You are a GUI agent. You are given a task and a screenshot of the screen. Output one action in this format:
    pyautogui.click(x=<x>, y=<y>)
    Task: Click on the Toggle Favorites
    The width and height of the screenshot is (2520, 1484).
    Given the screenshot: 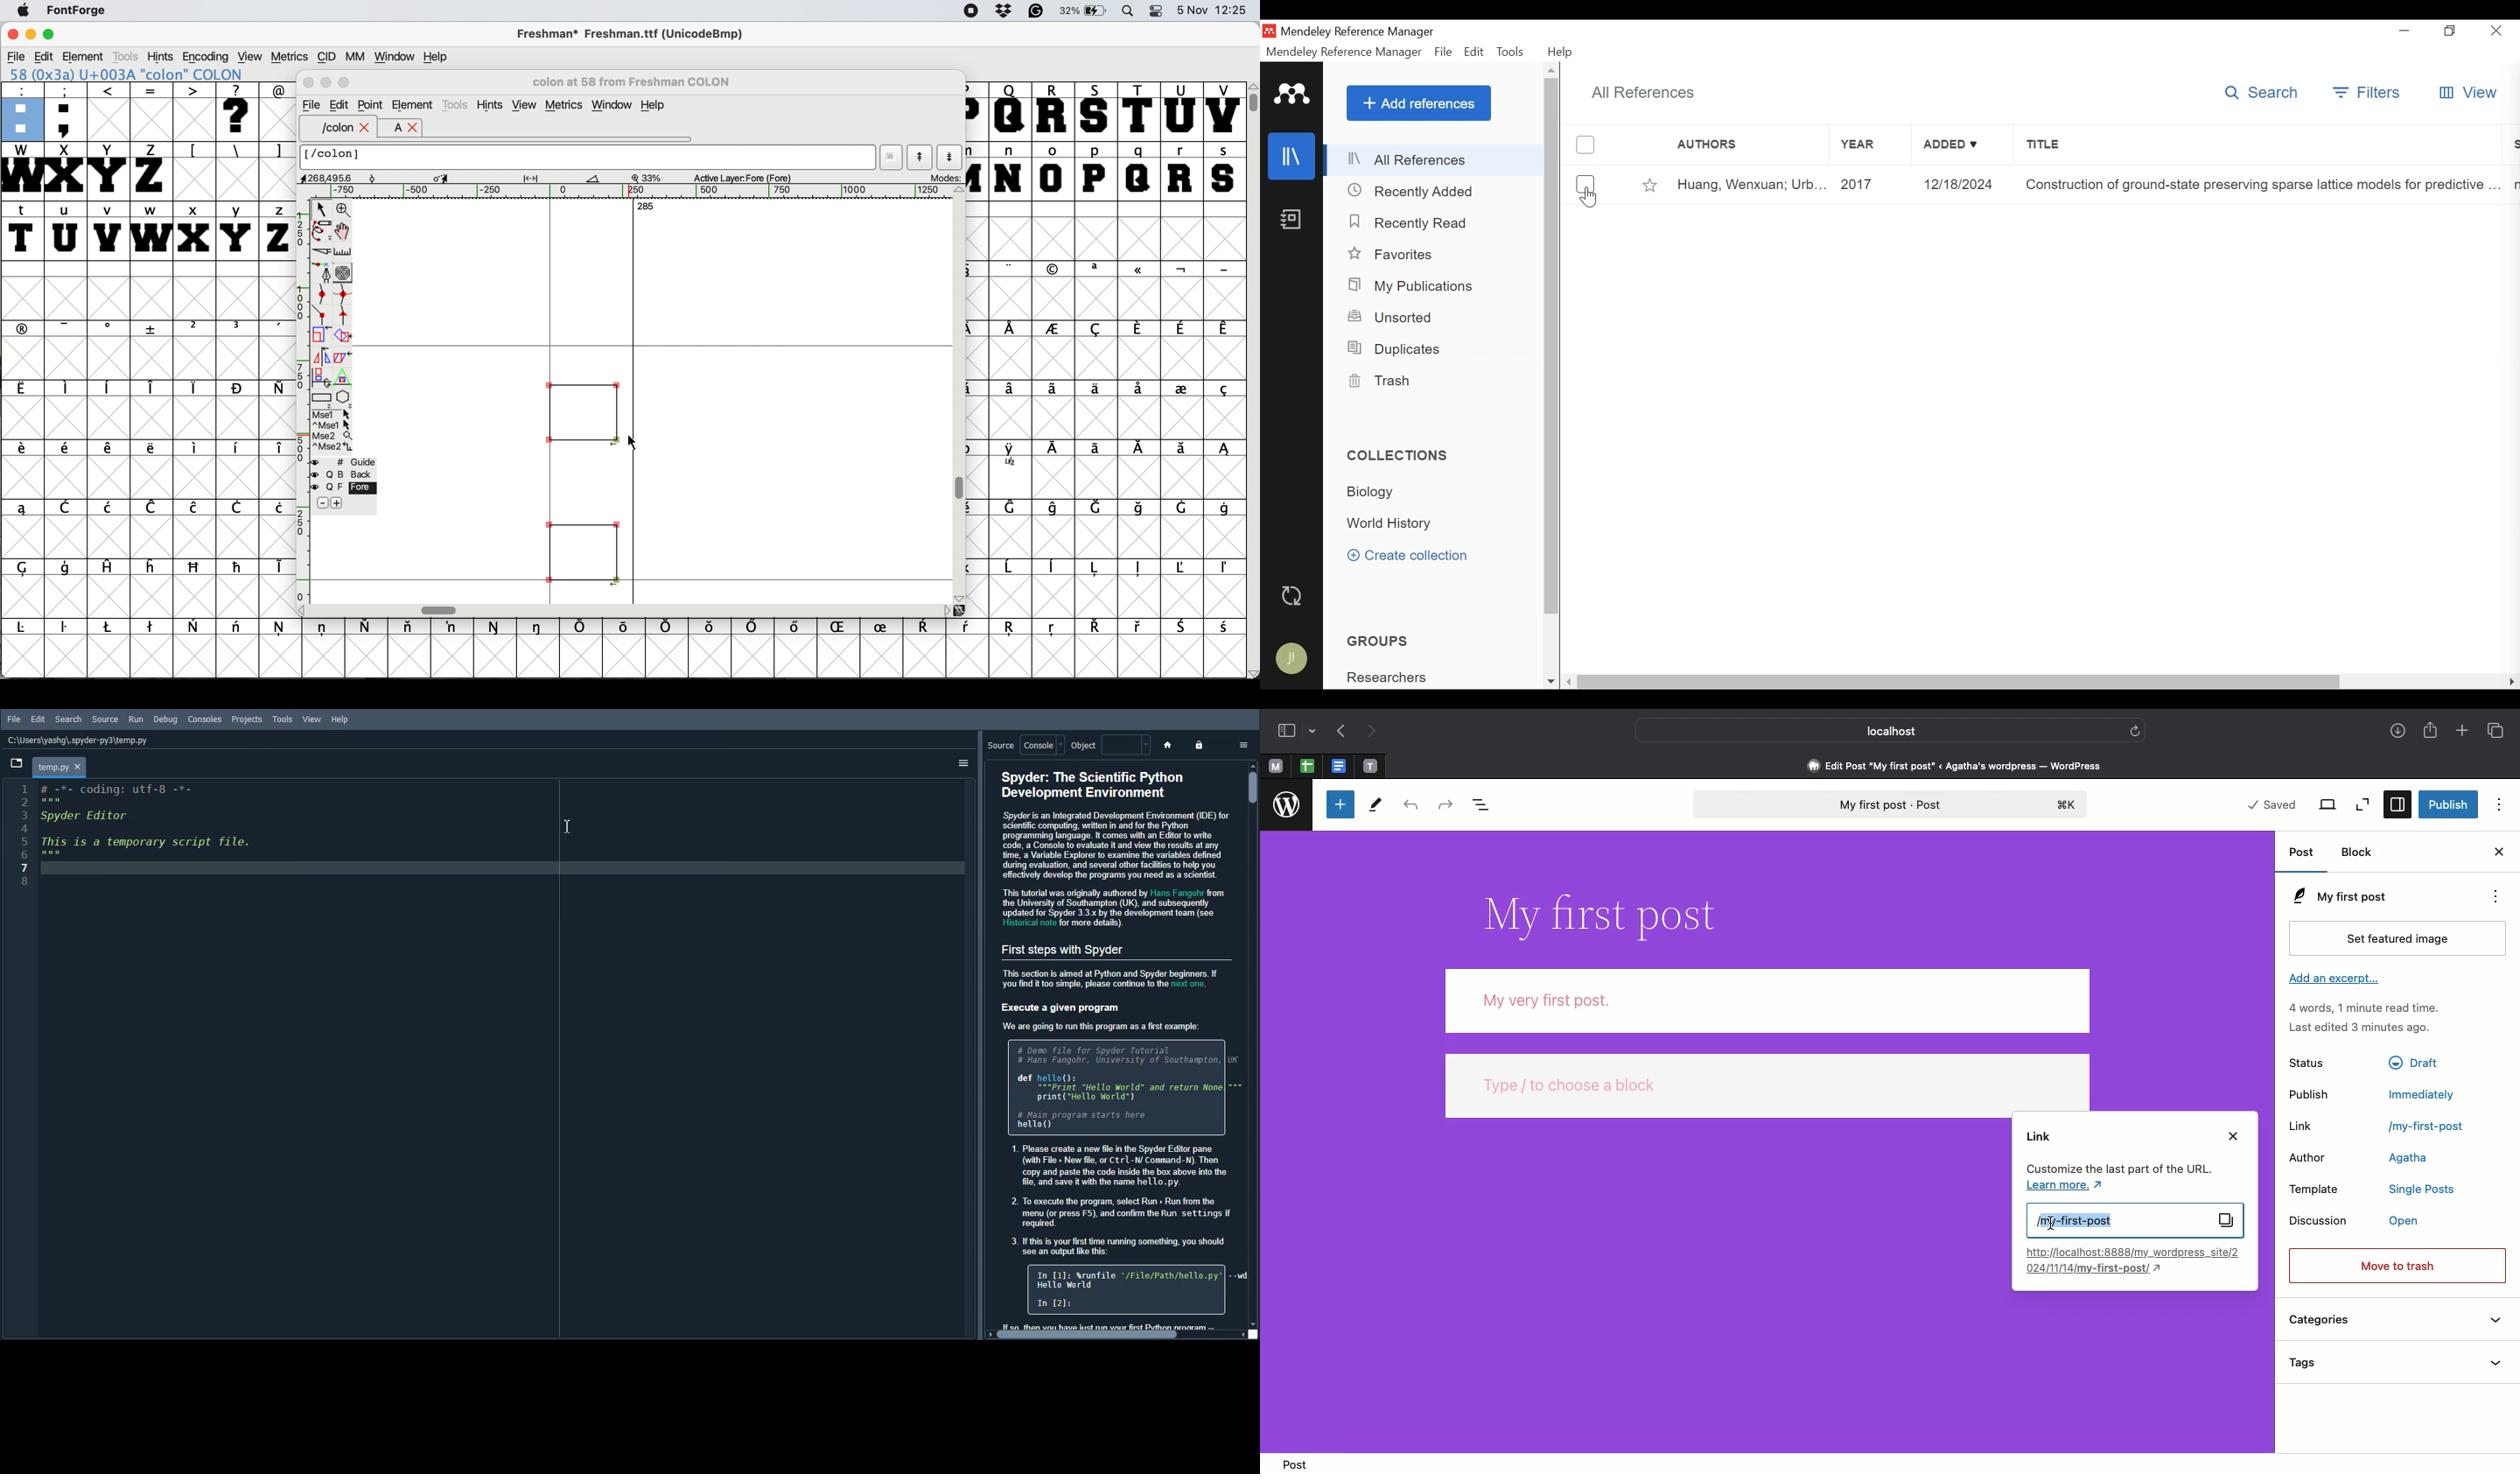 What is the action you would take?
    pyautogui.click(x=1651, y=186)
    